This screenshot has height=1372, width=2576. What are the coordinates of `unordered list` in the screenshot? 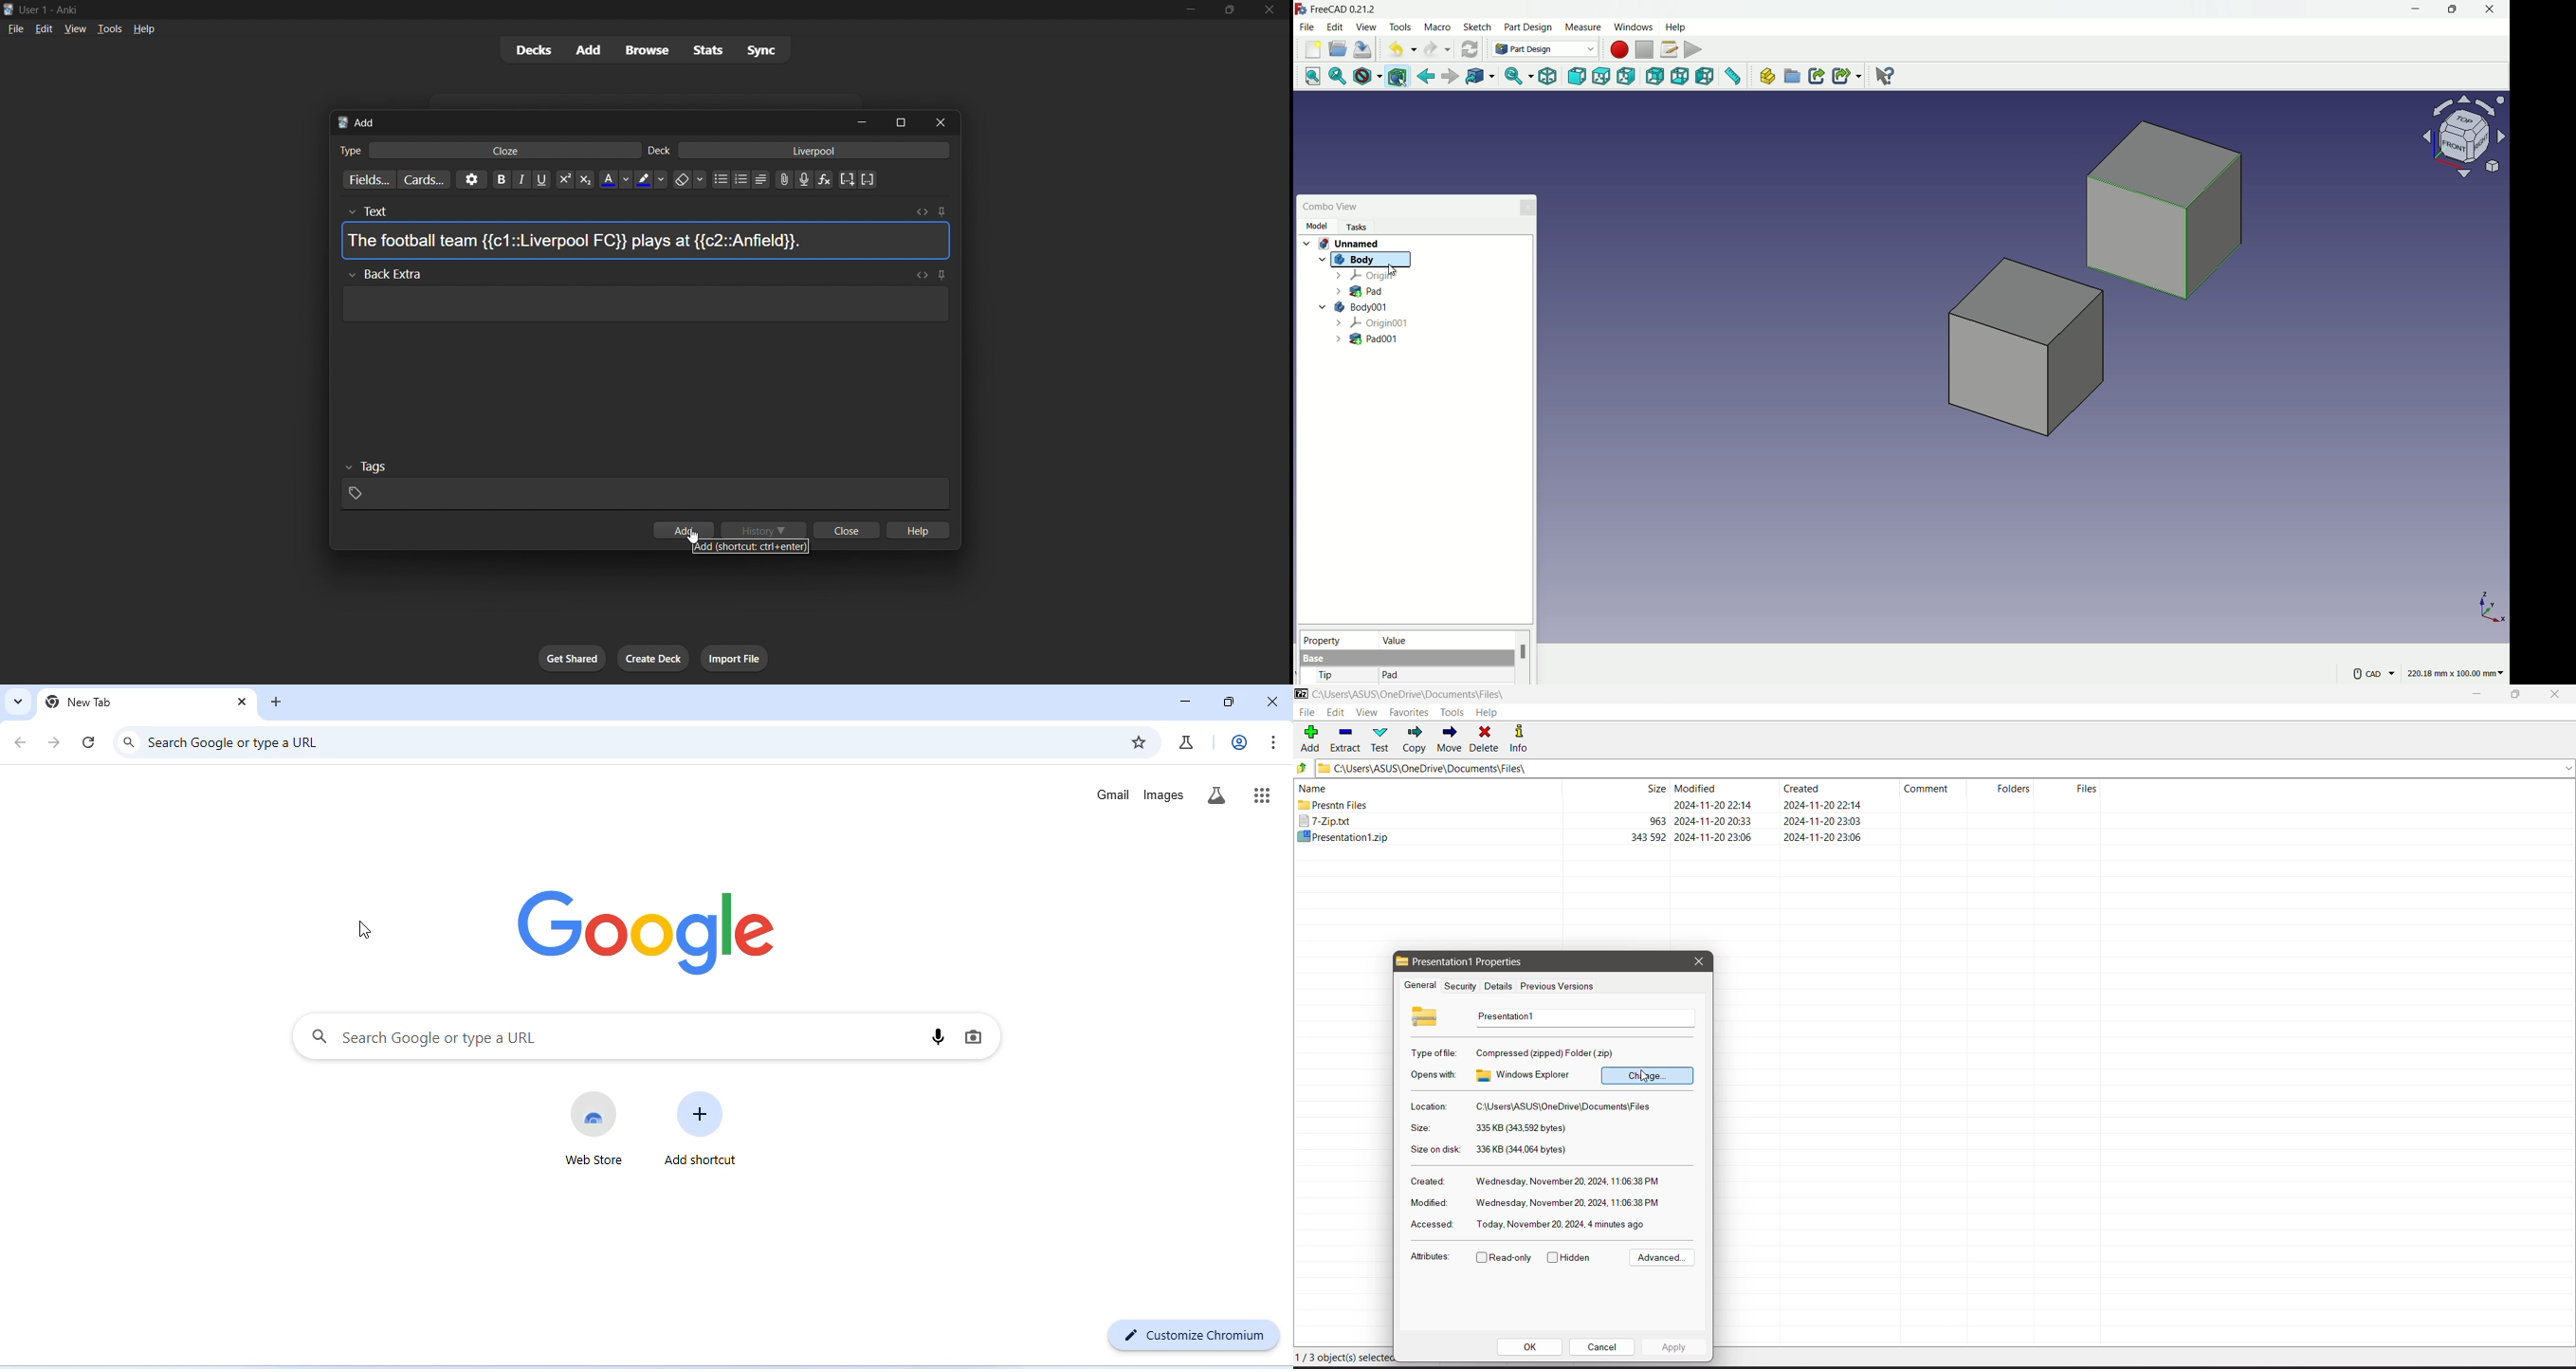 It's located at (724, 182).